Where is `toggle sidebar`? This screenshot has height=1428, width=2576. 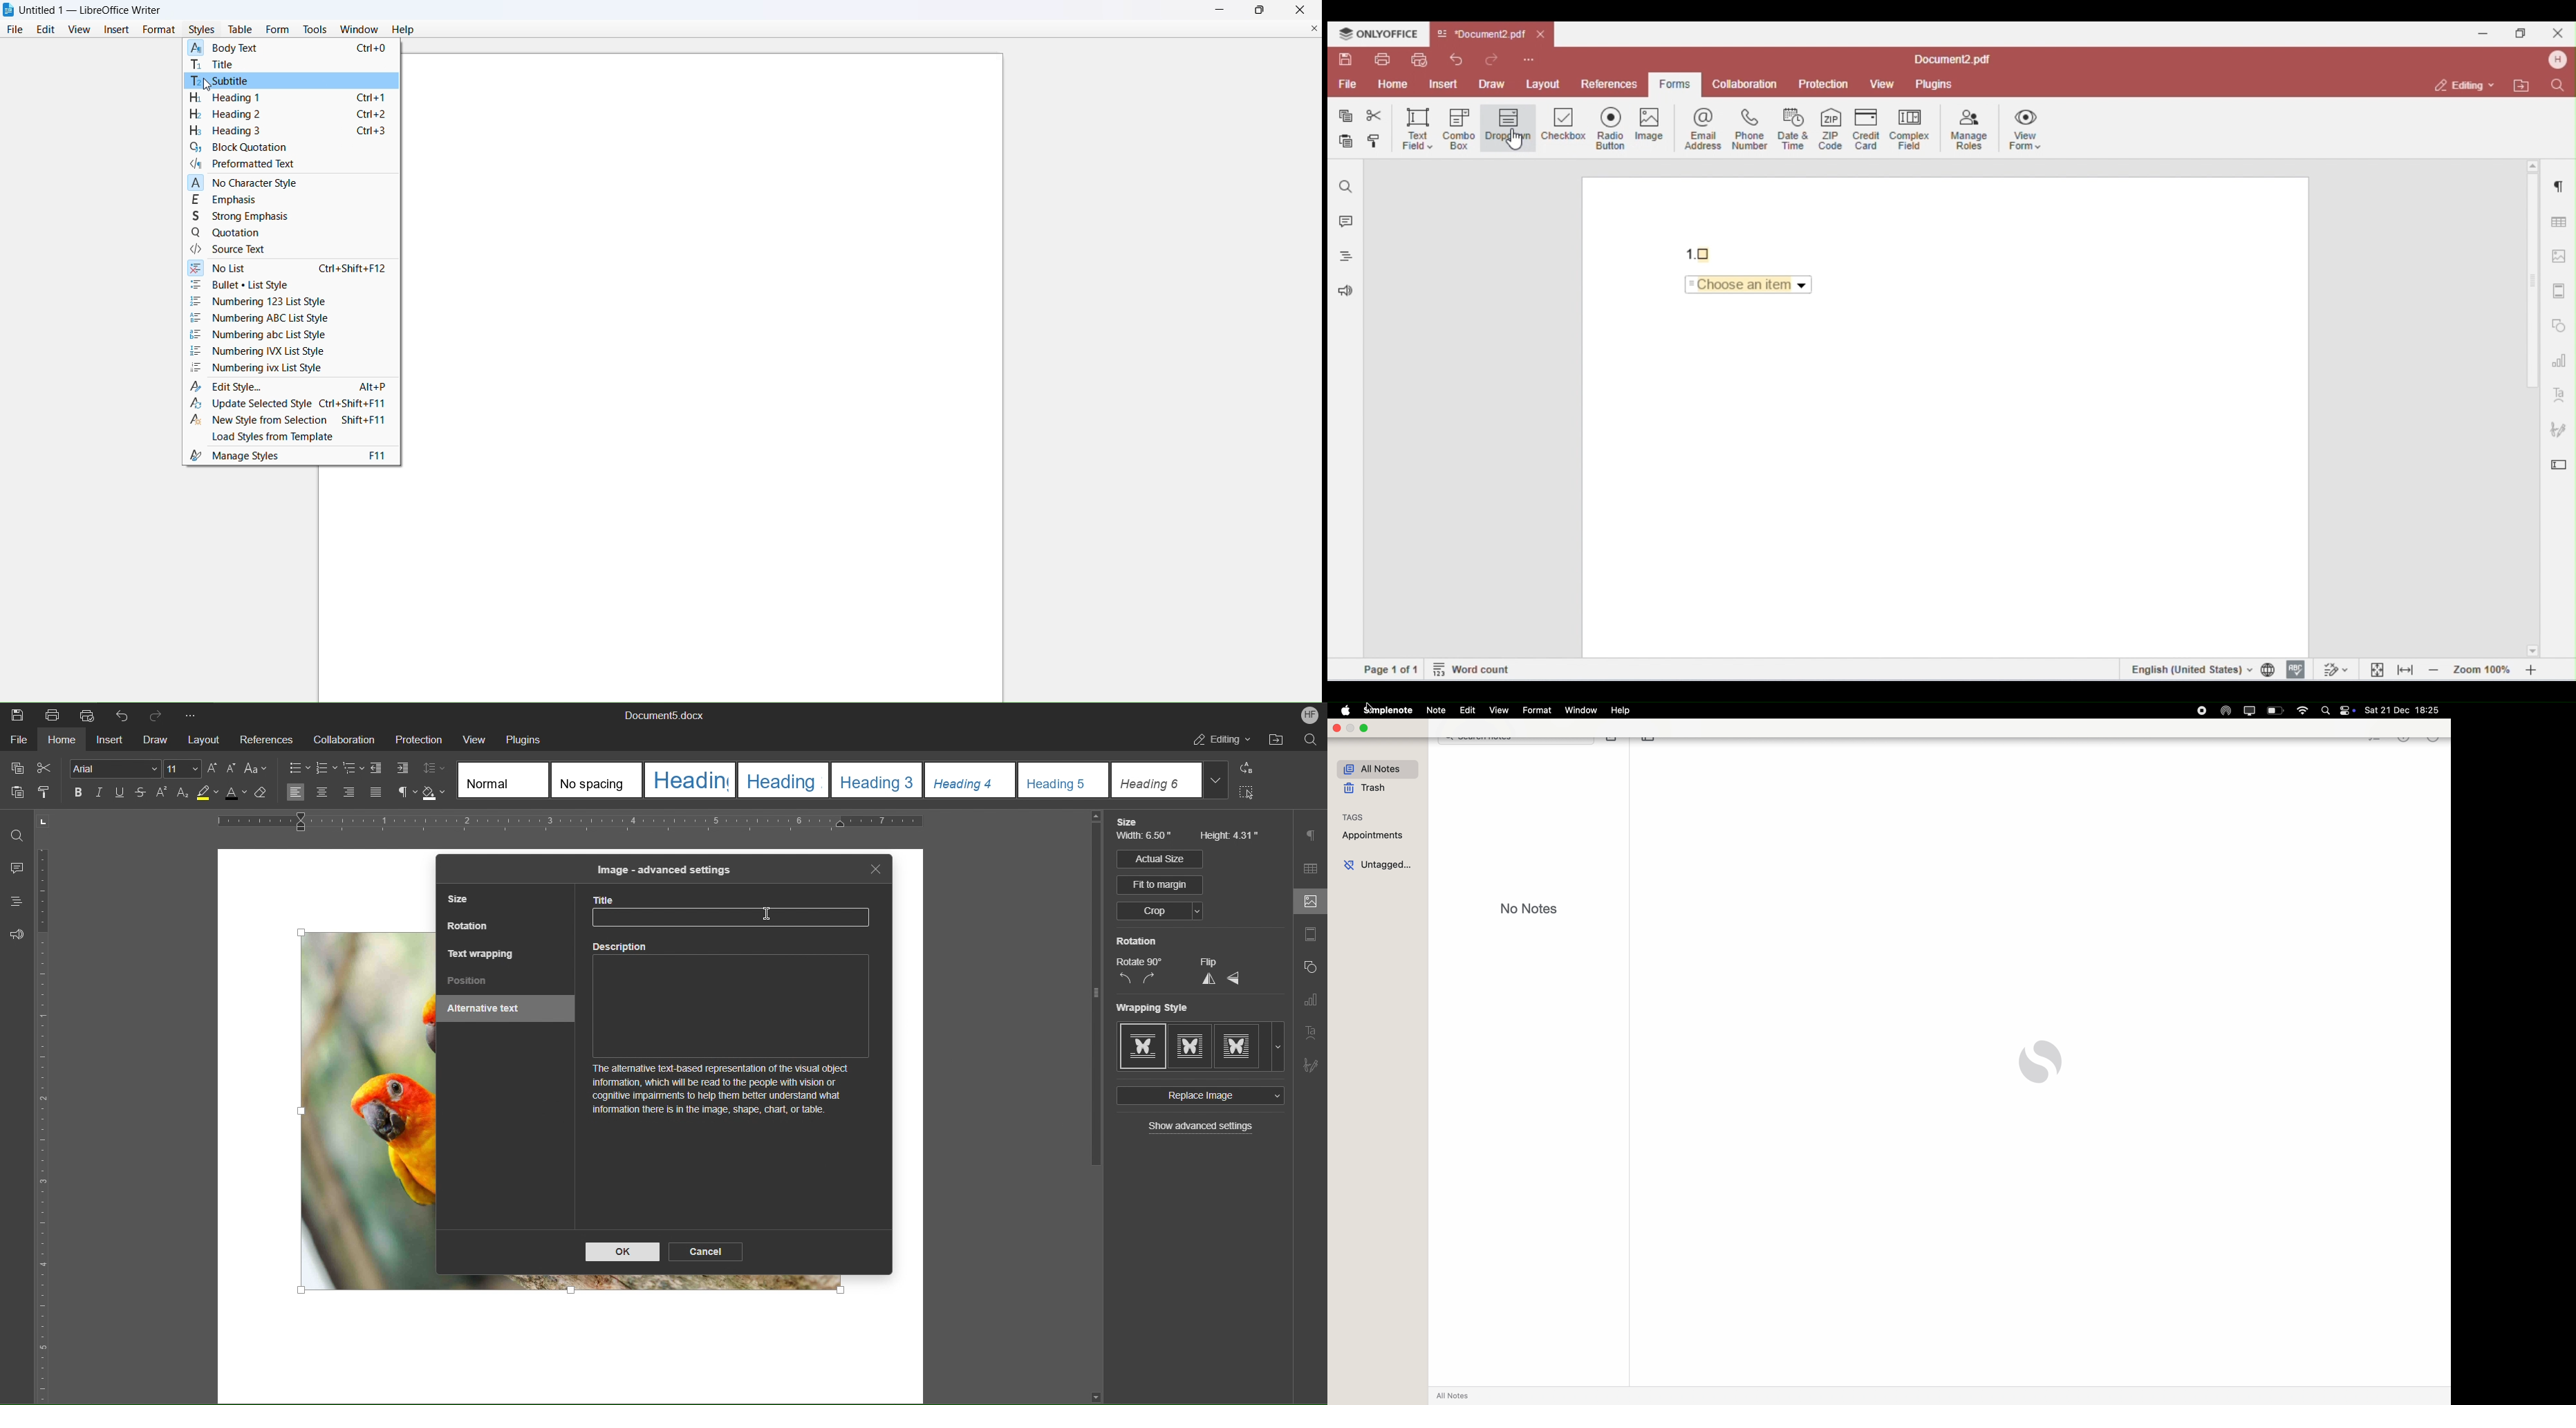
toggle sidebar is located at coordinates (1651, 743).